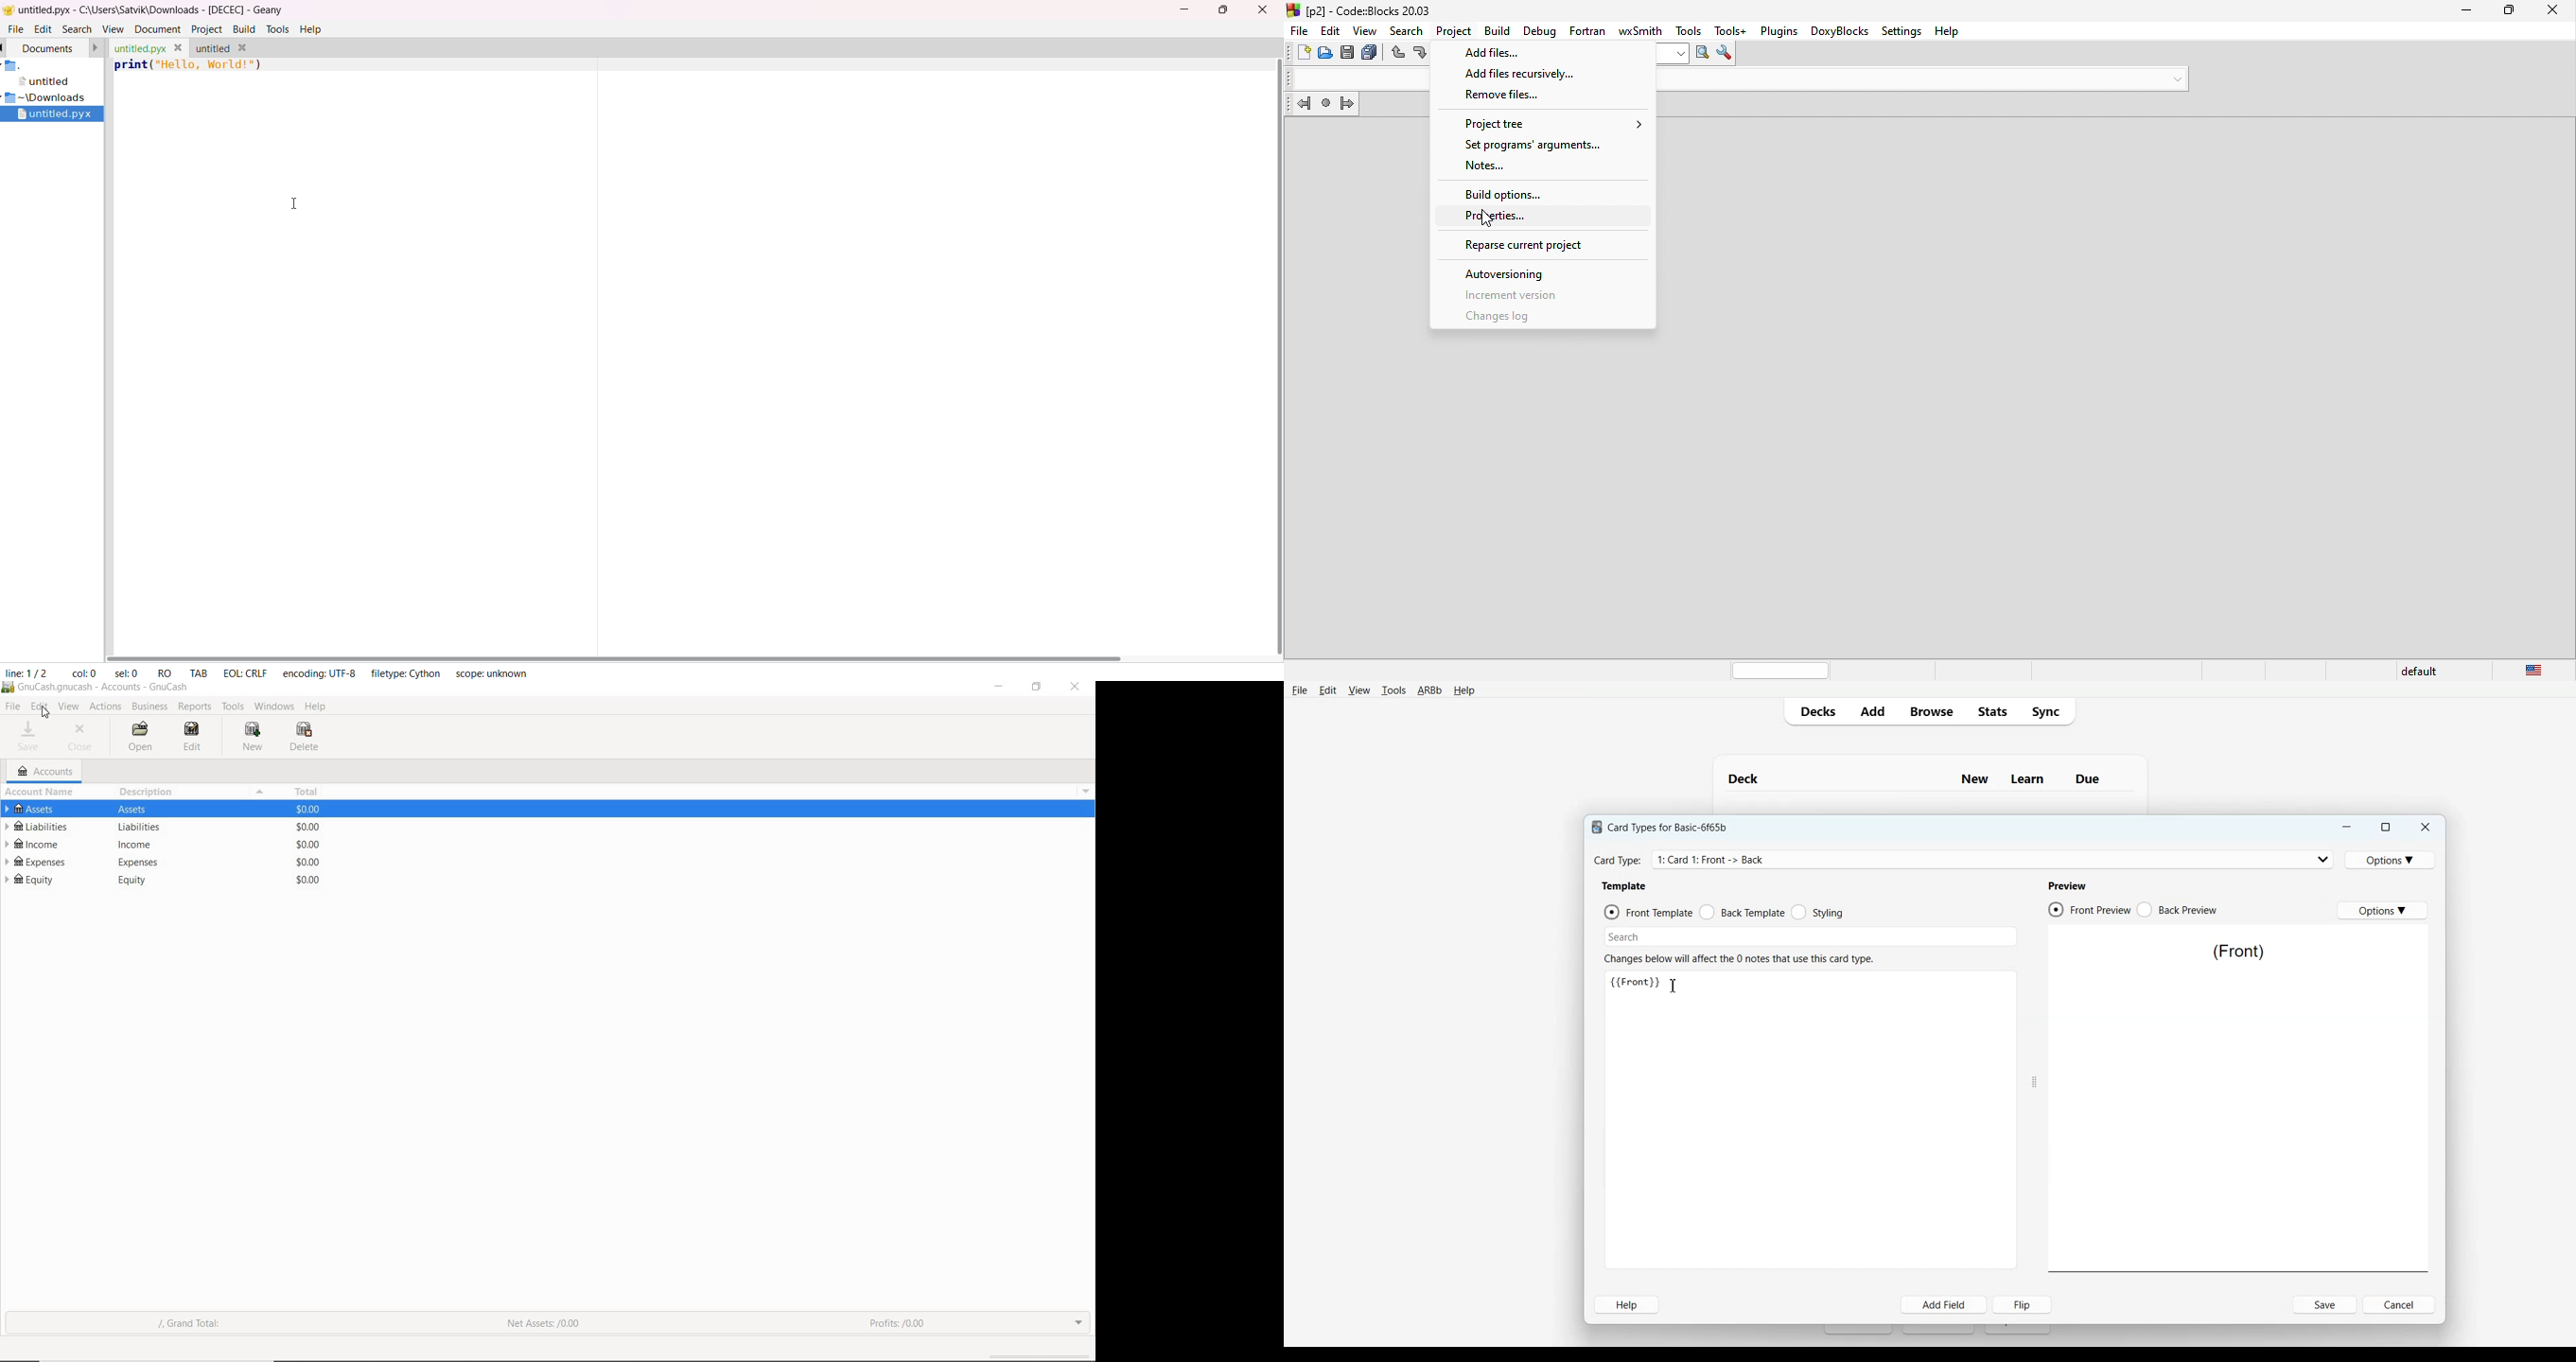 This screenshot has height=1372, width=2576. Describe the element at coordinates (2423, 669) in the screenshot. I see `default` at that location.